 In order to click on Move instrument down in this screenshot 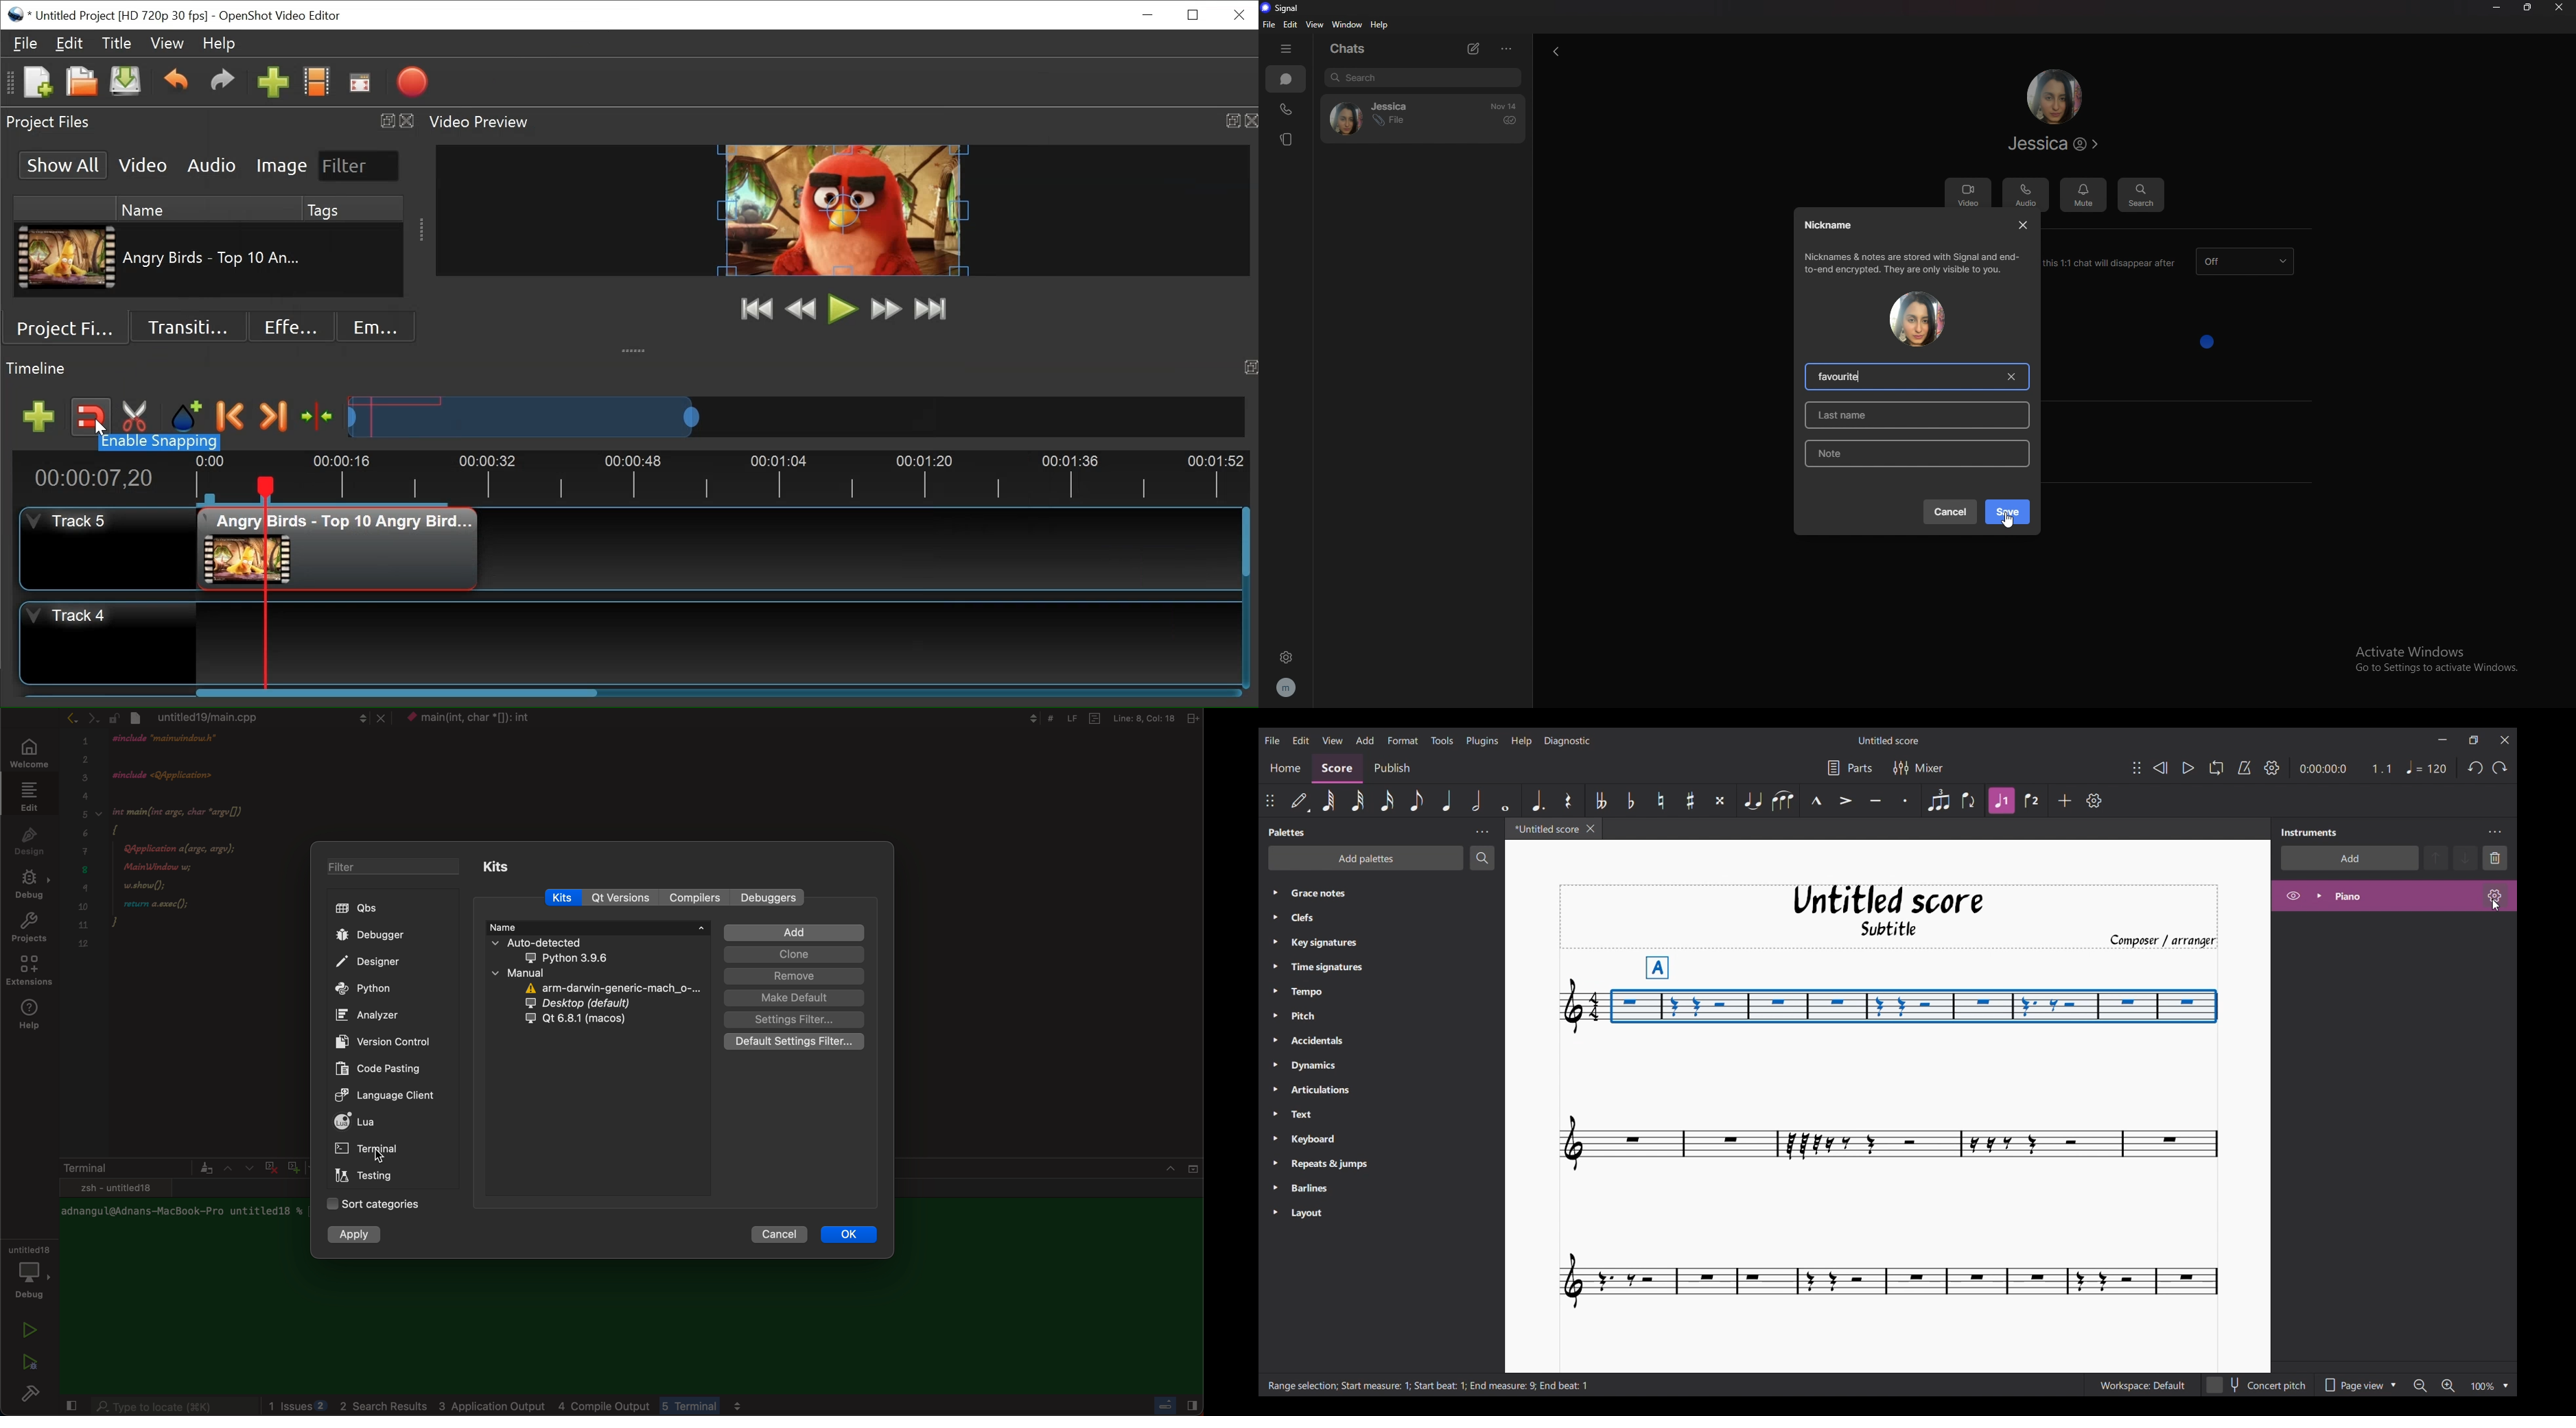, I will do `click(2466, 857)`.